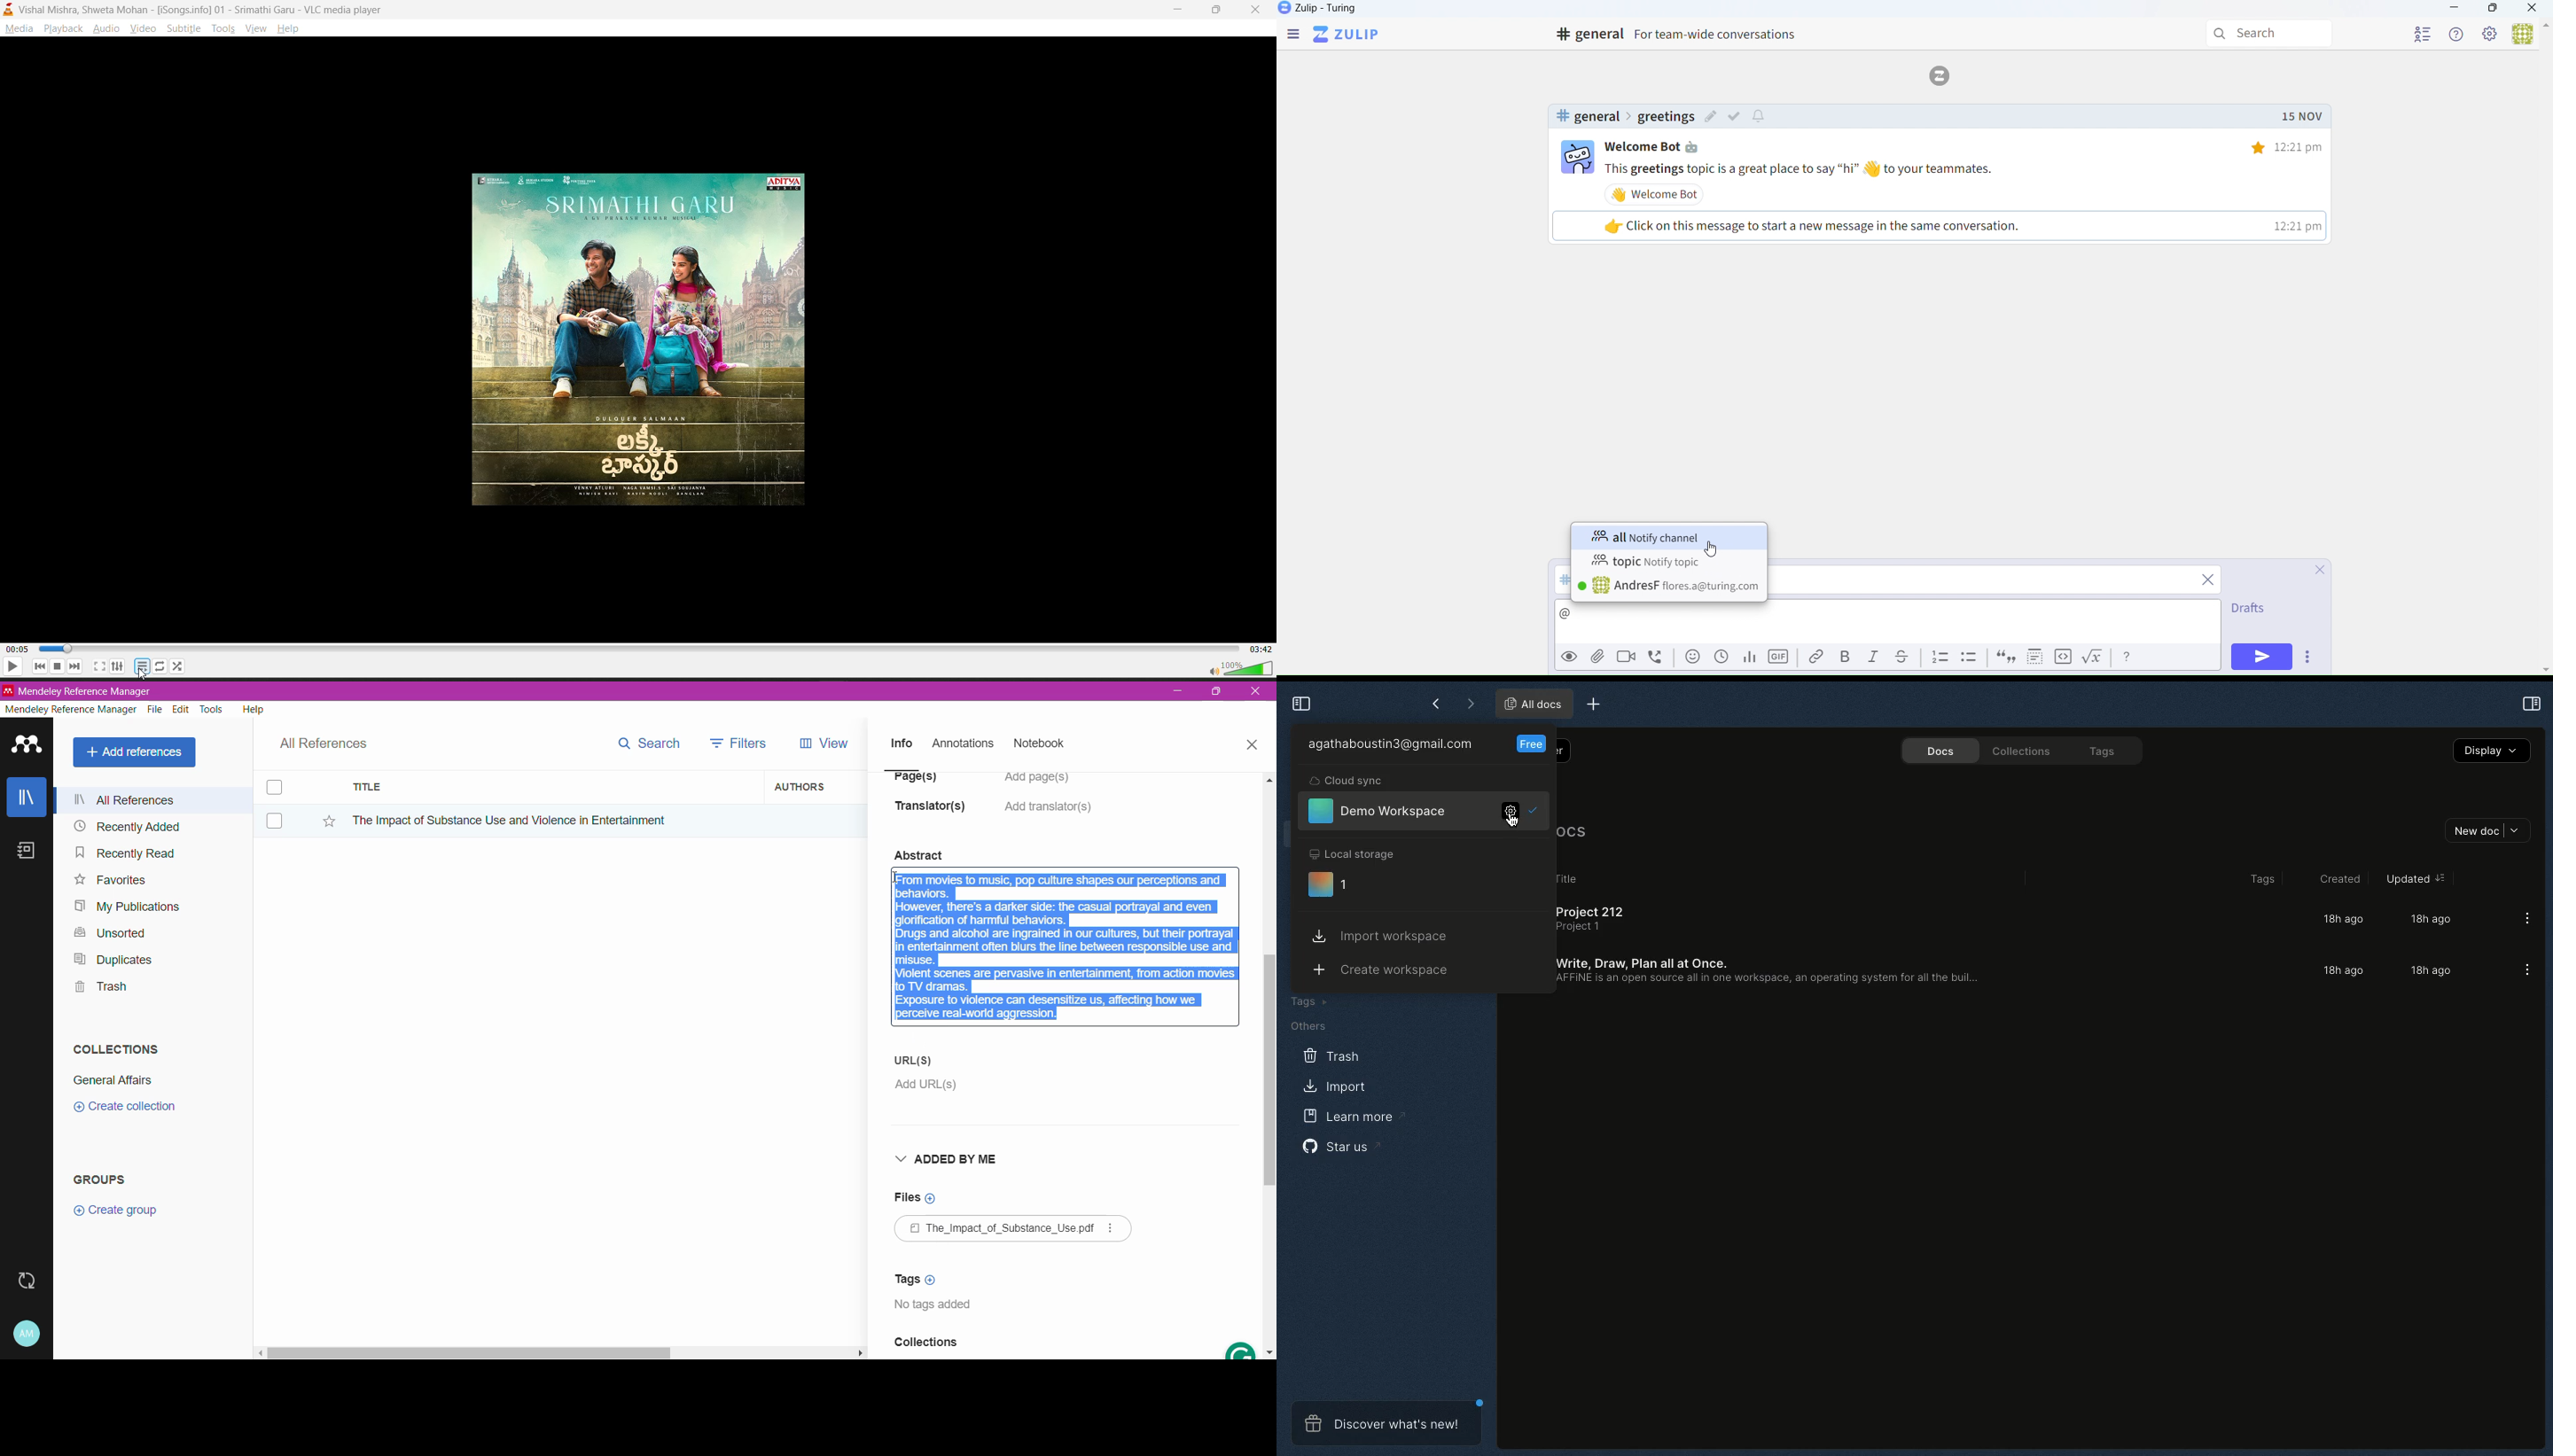  I want to click on VideoCall, so click(1629, 659).